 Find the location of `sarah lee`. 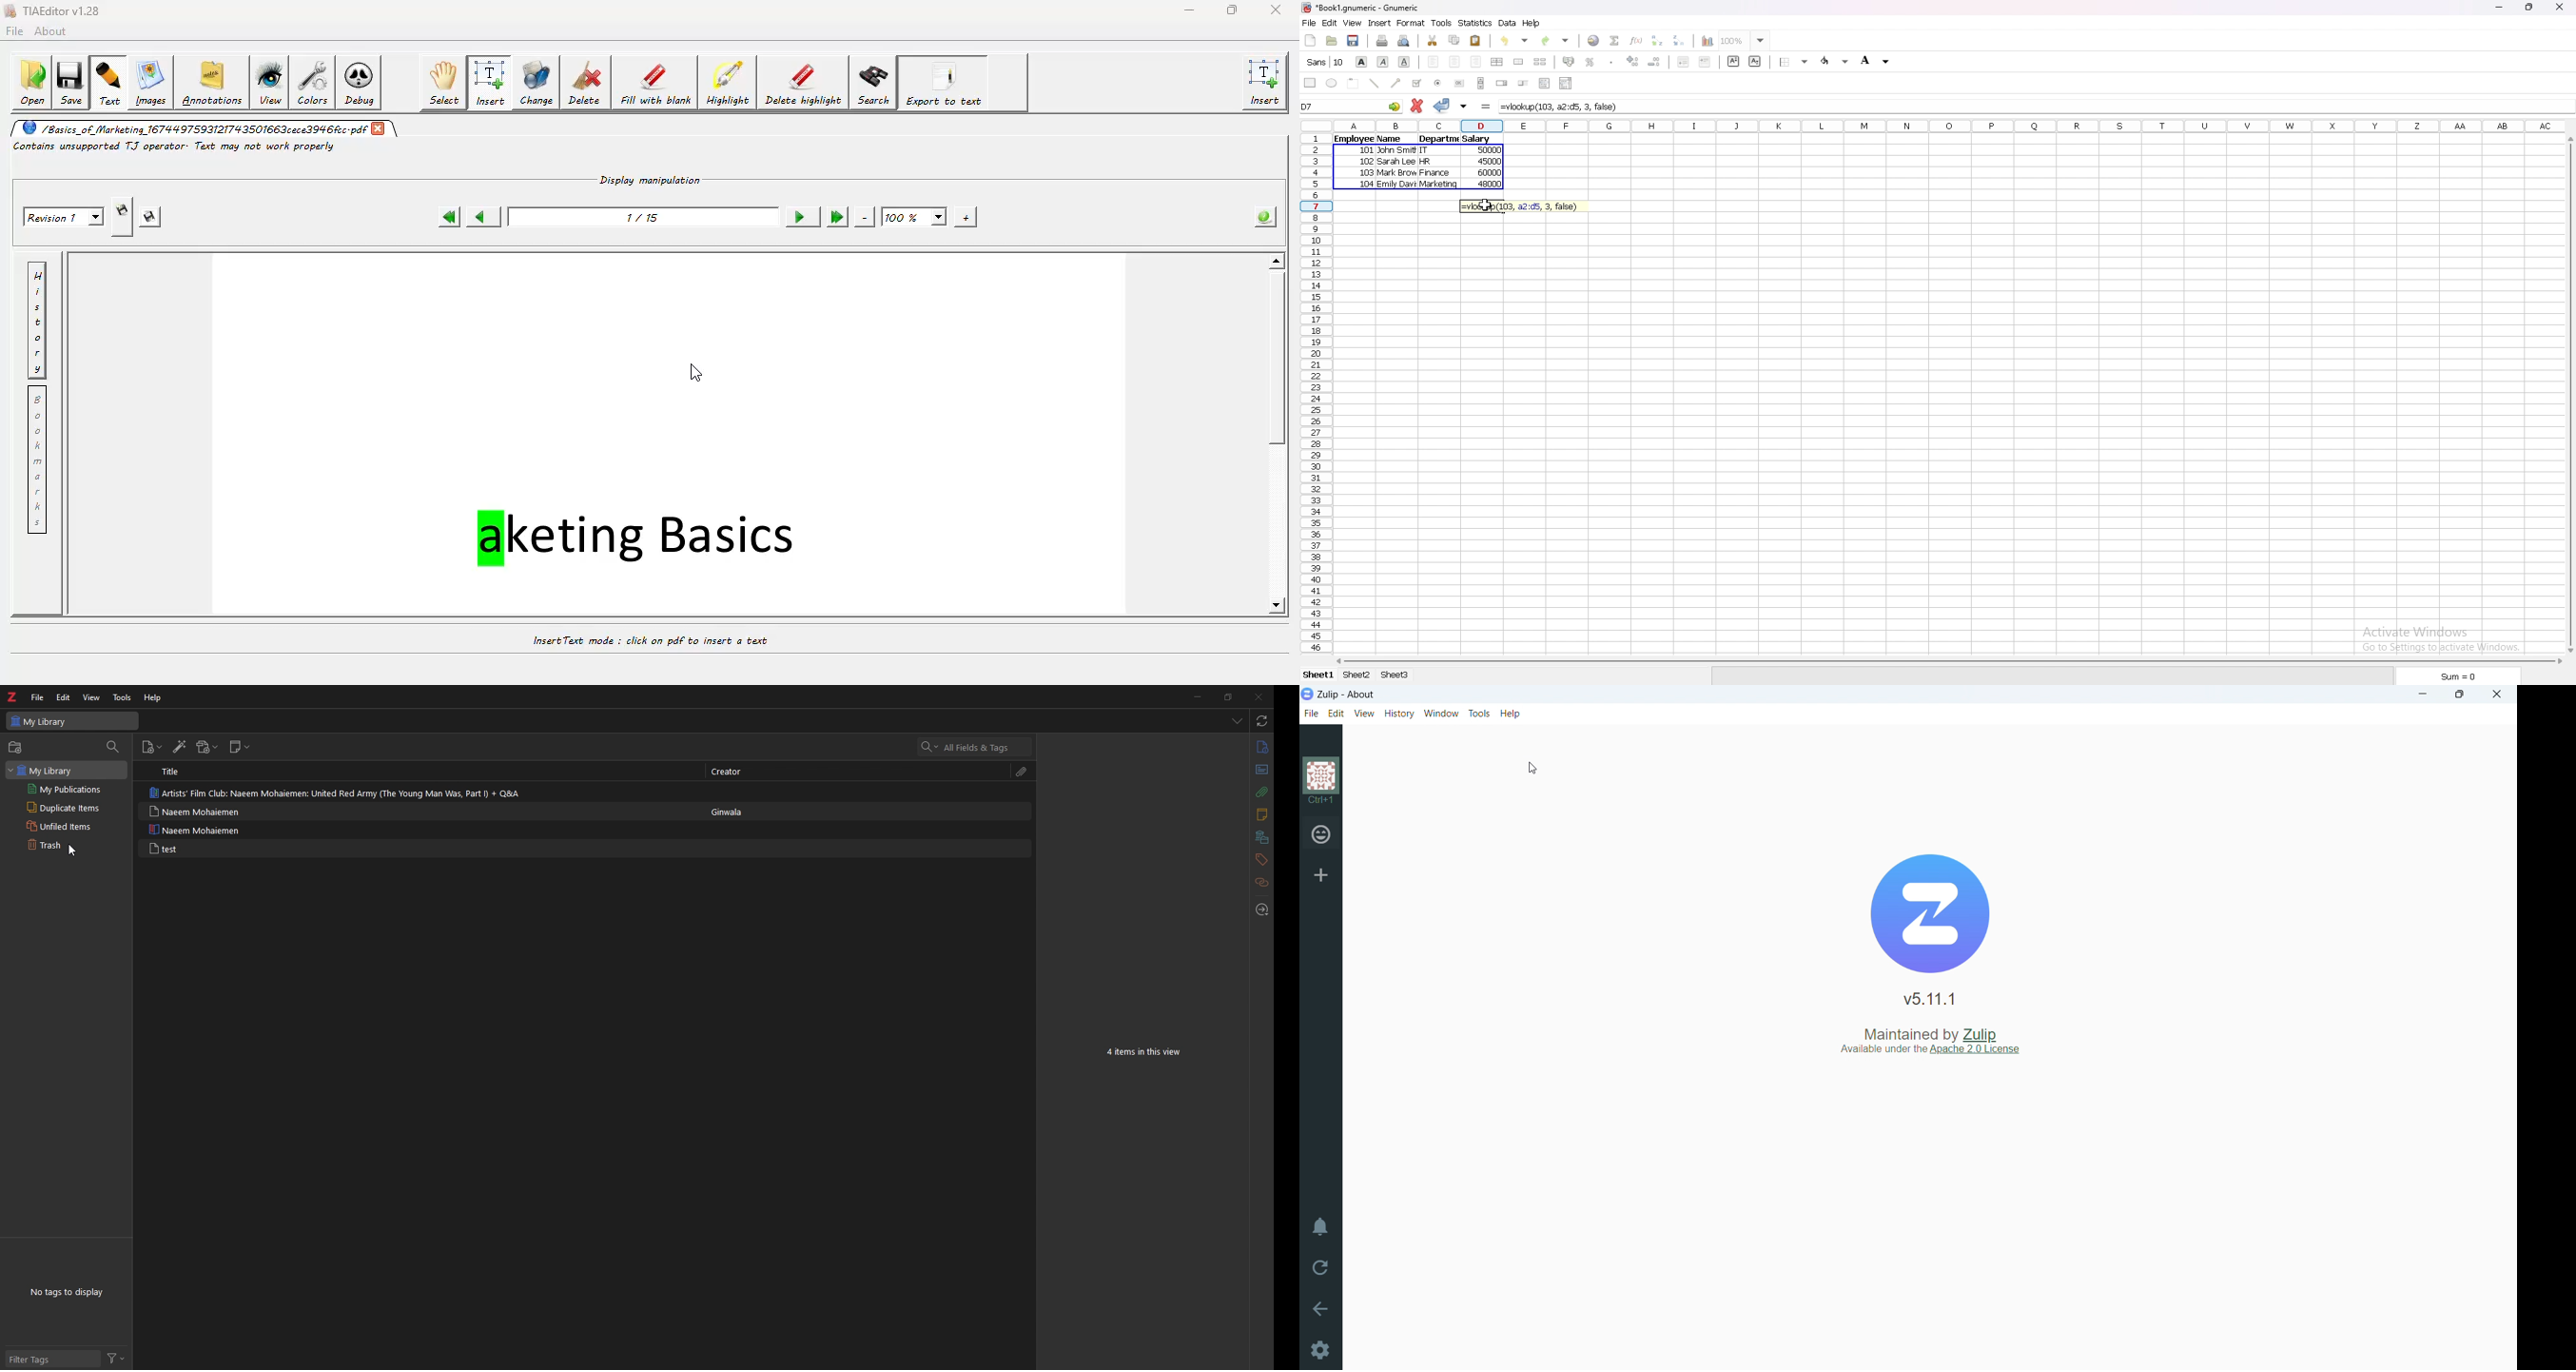

sarah lee is located at coordinates (1397, 162).